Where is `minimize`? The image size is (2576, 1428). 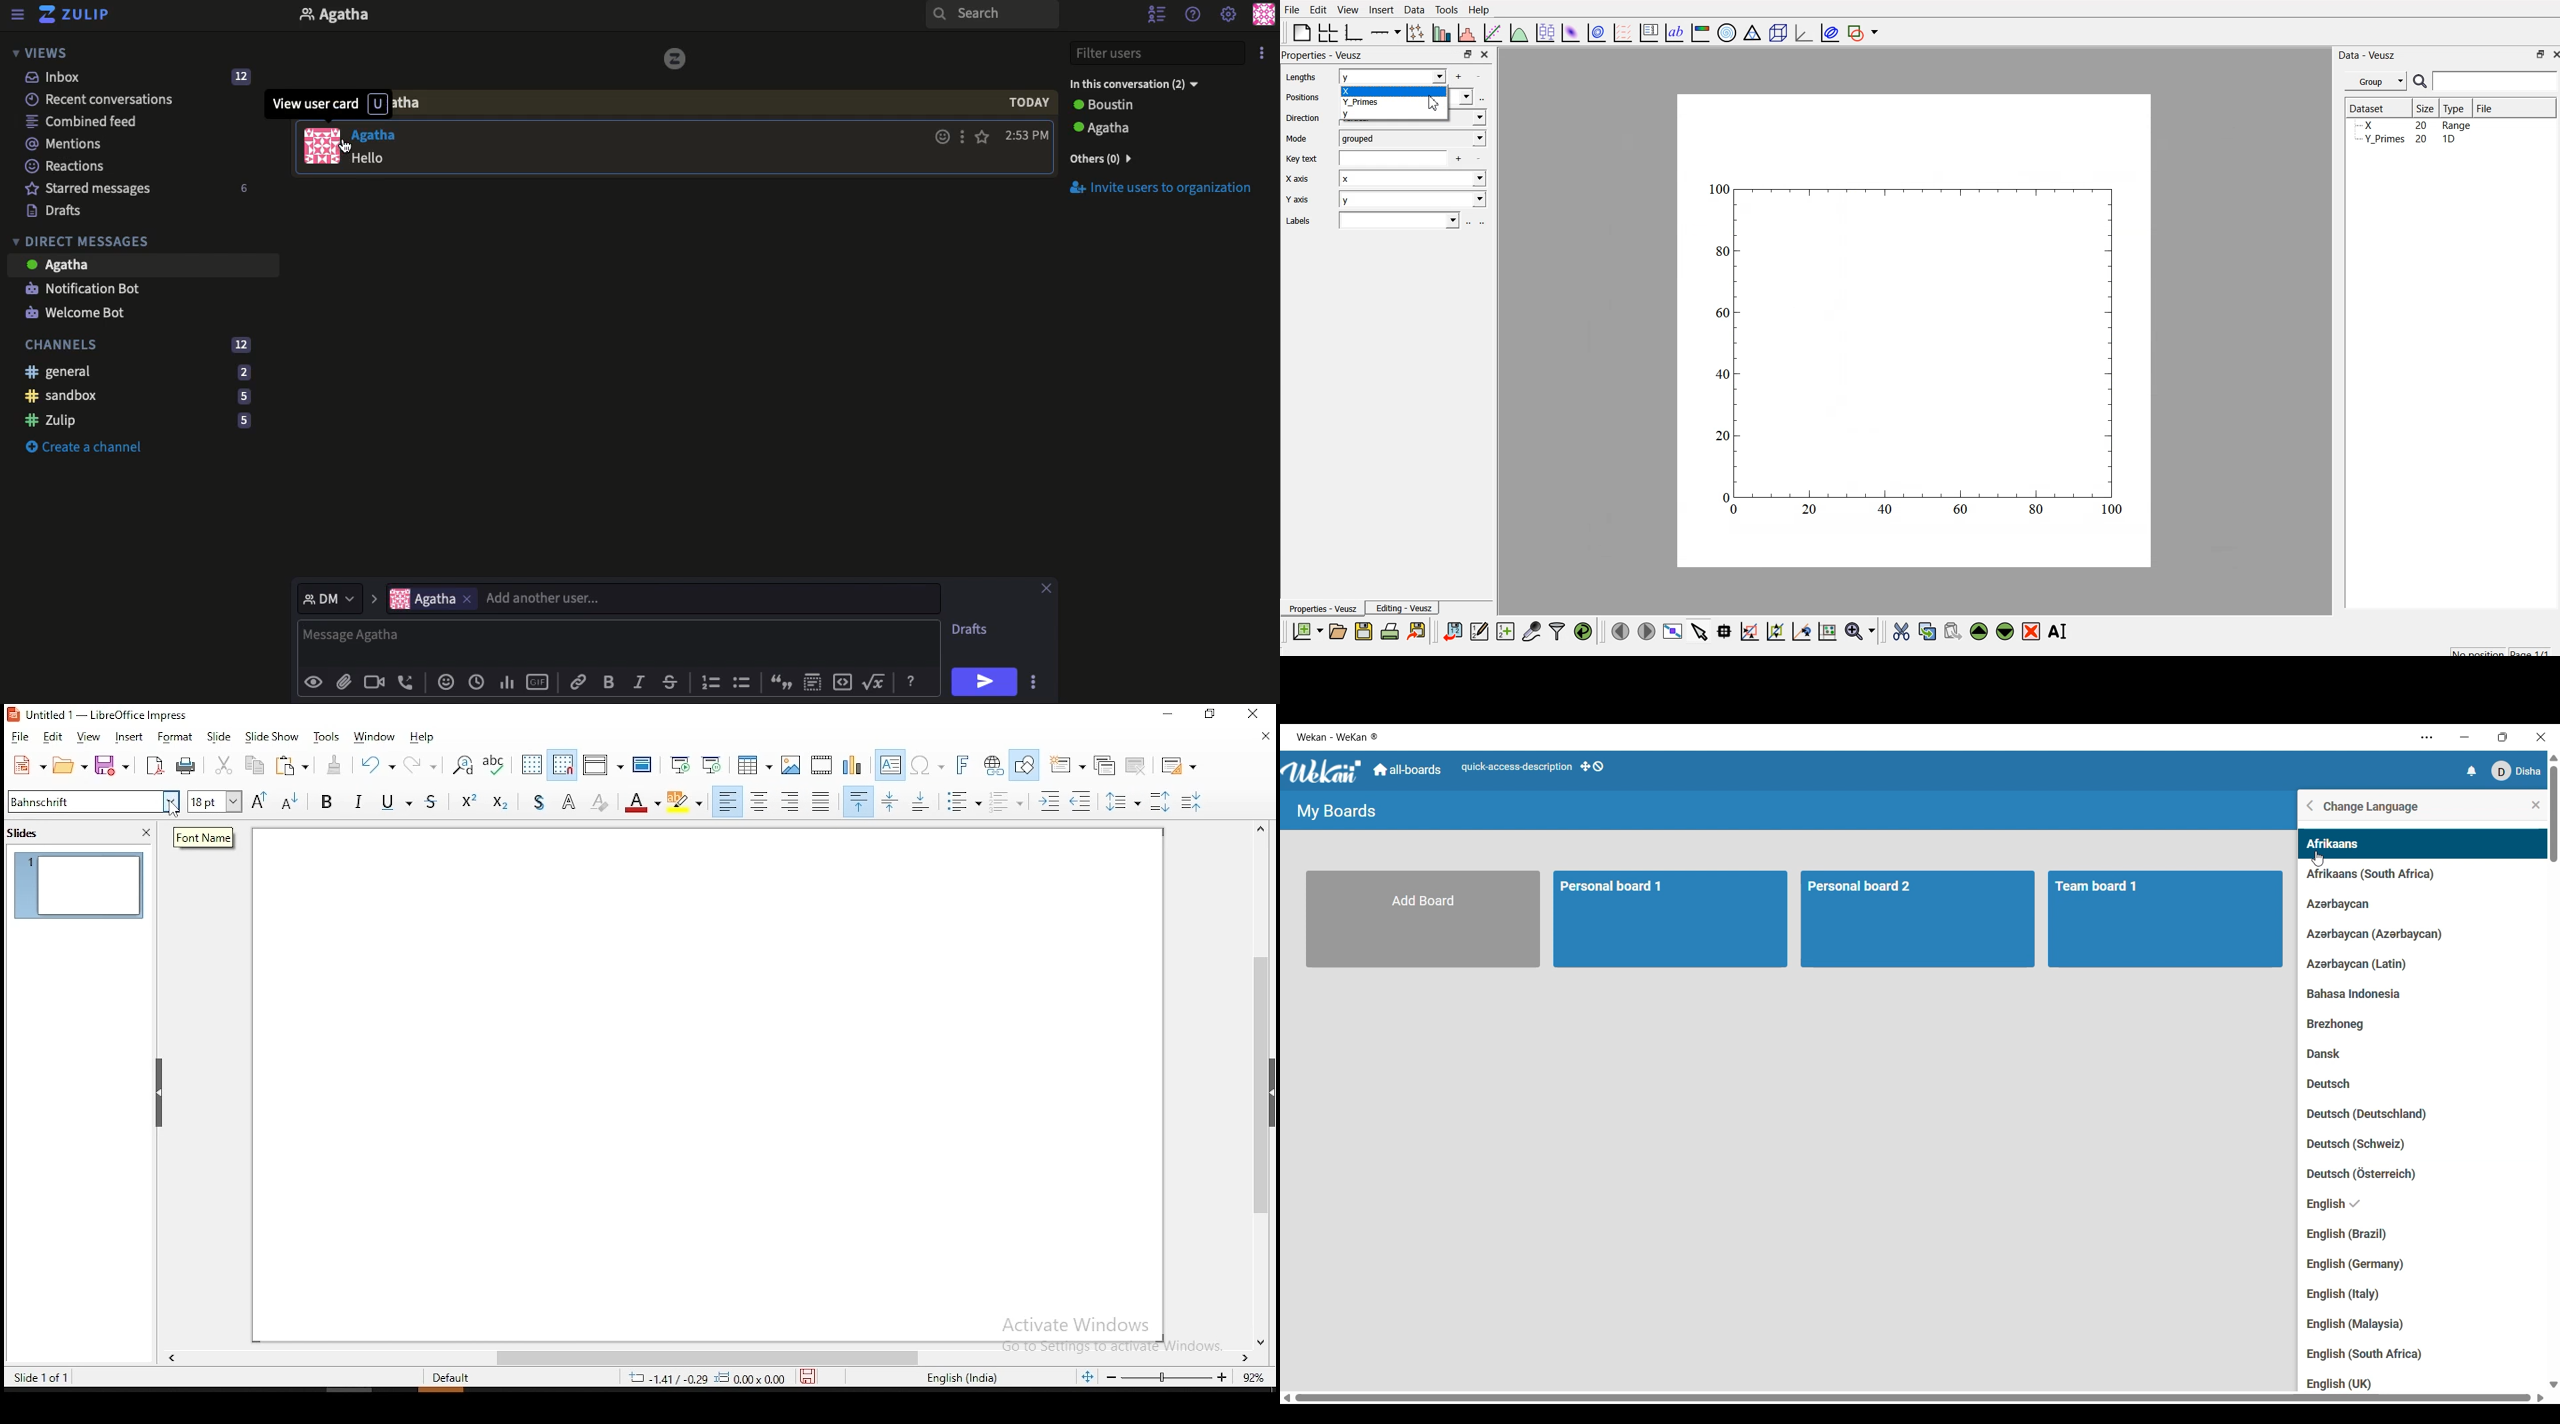 minimize is located at coordinates (1167, 715).